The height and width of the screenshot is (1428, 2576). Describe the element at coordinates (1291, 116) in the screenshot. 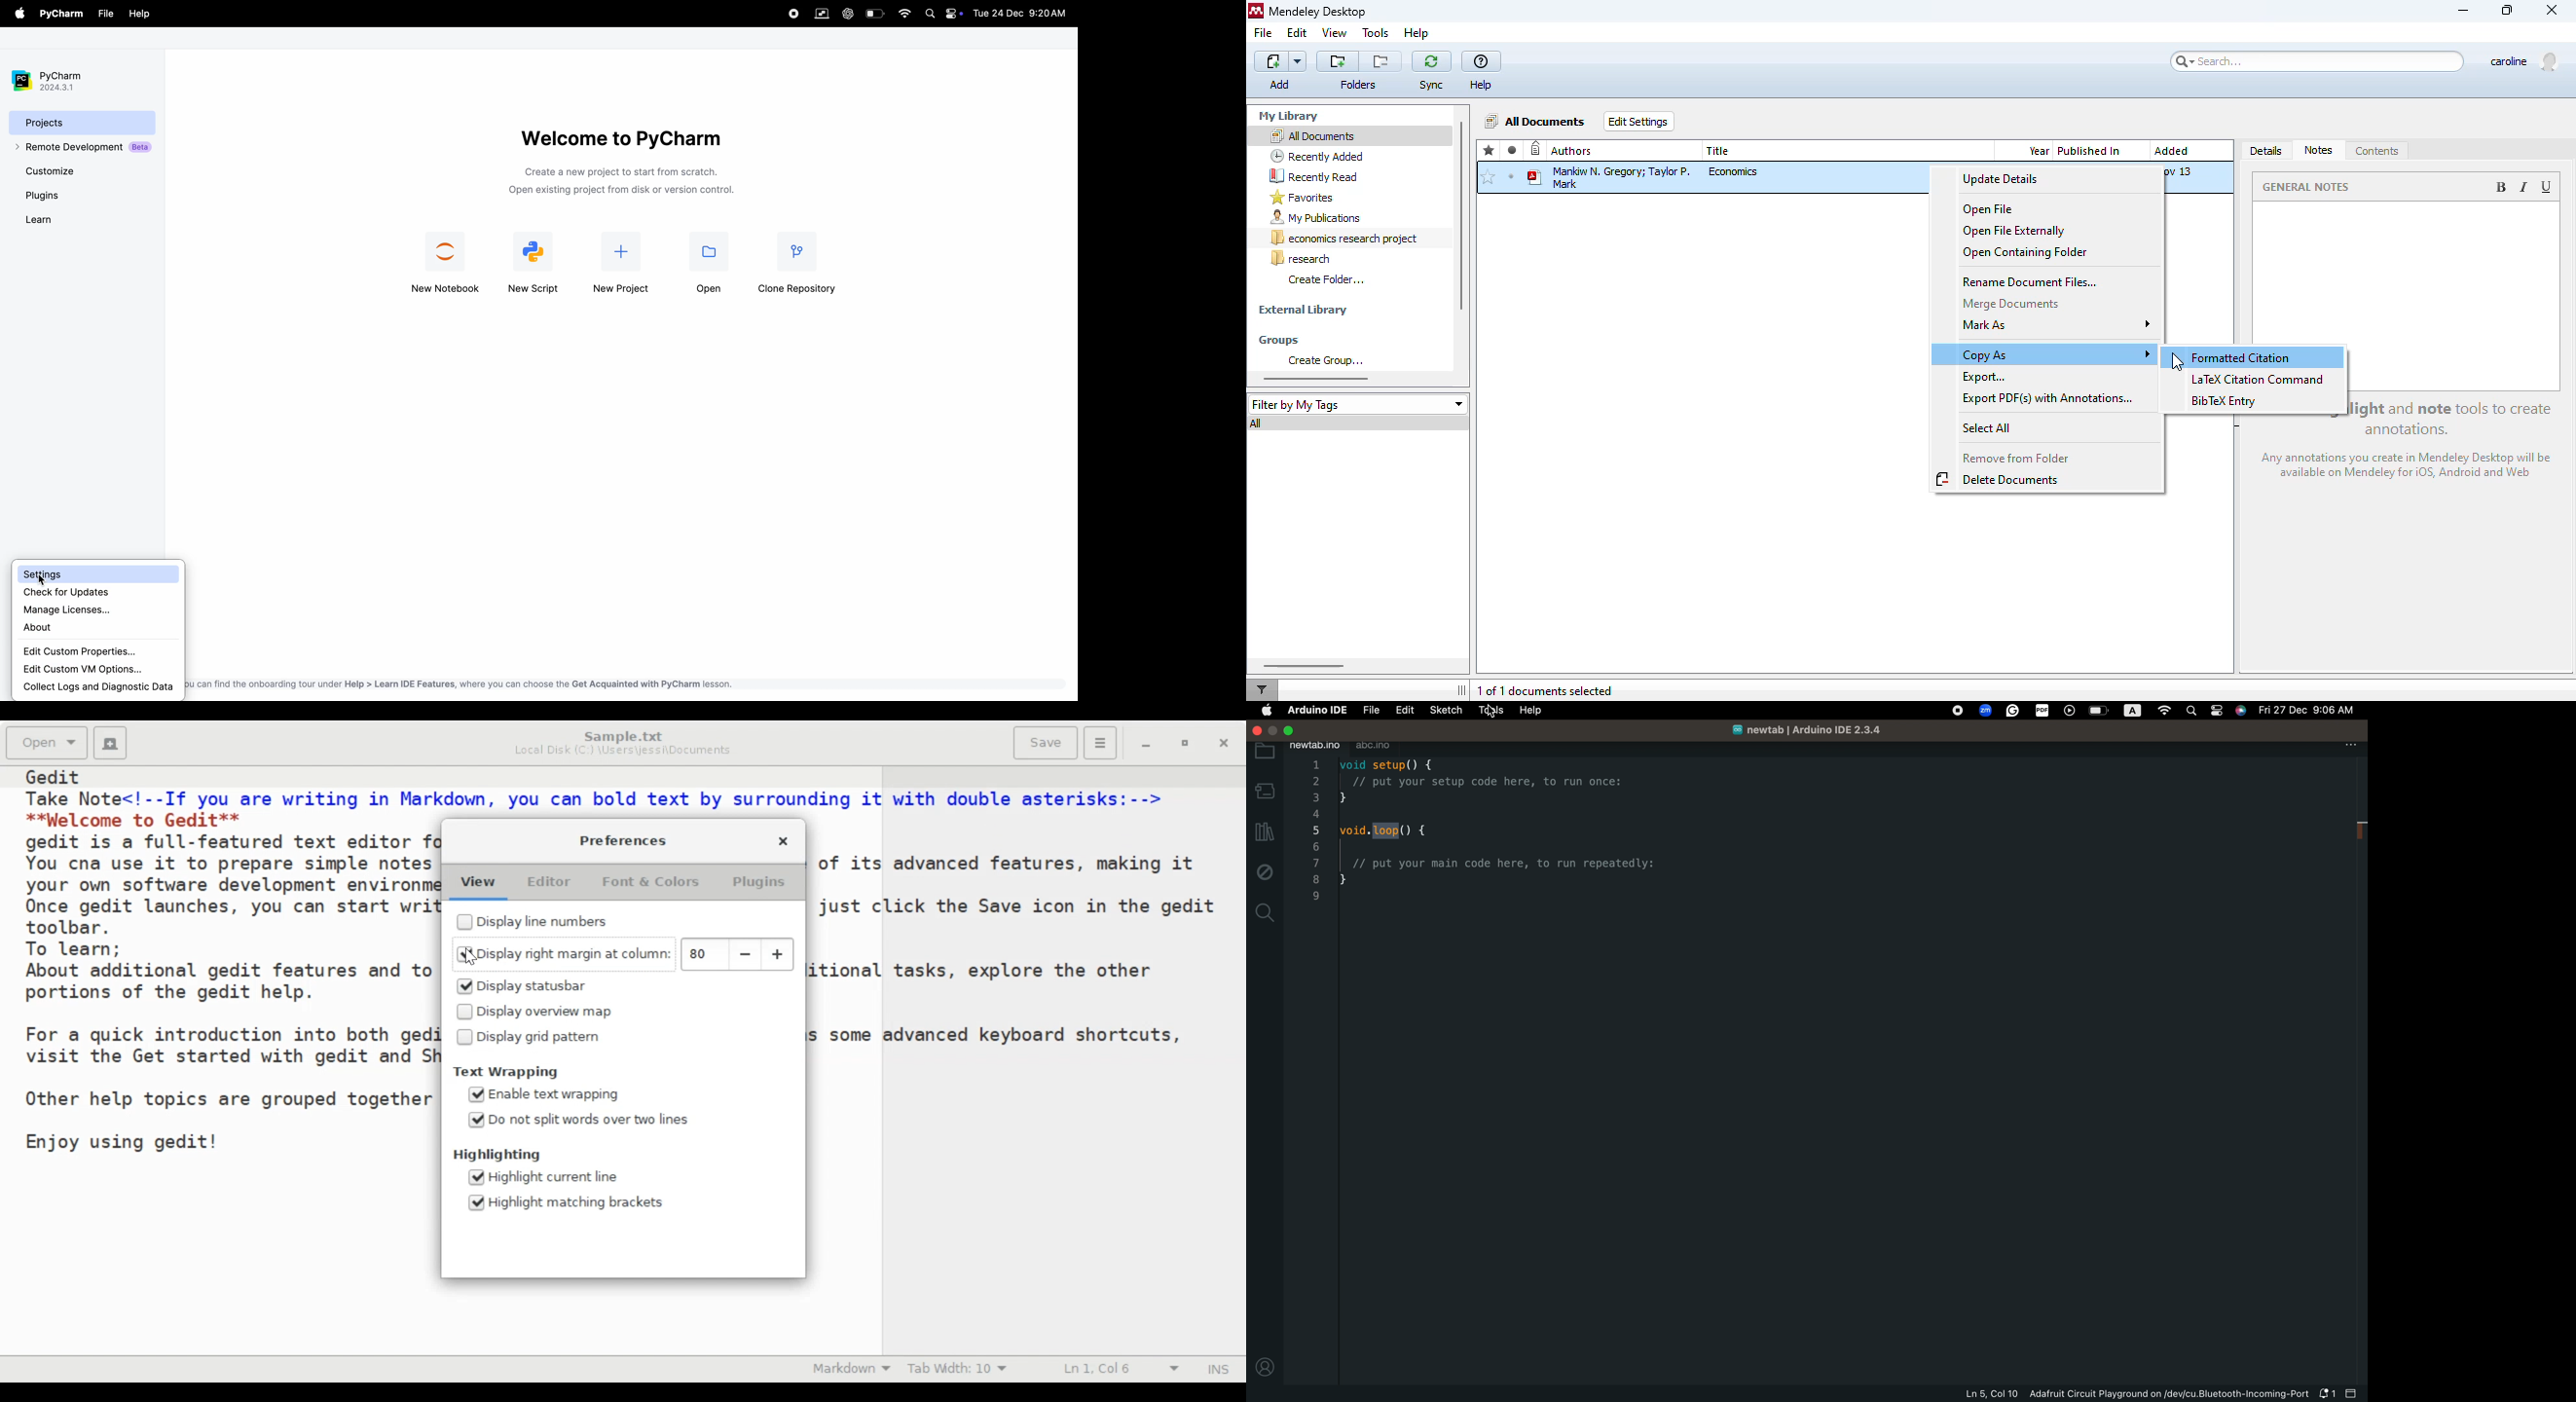

I see `my library` at that location.